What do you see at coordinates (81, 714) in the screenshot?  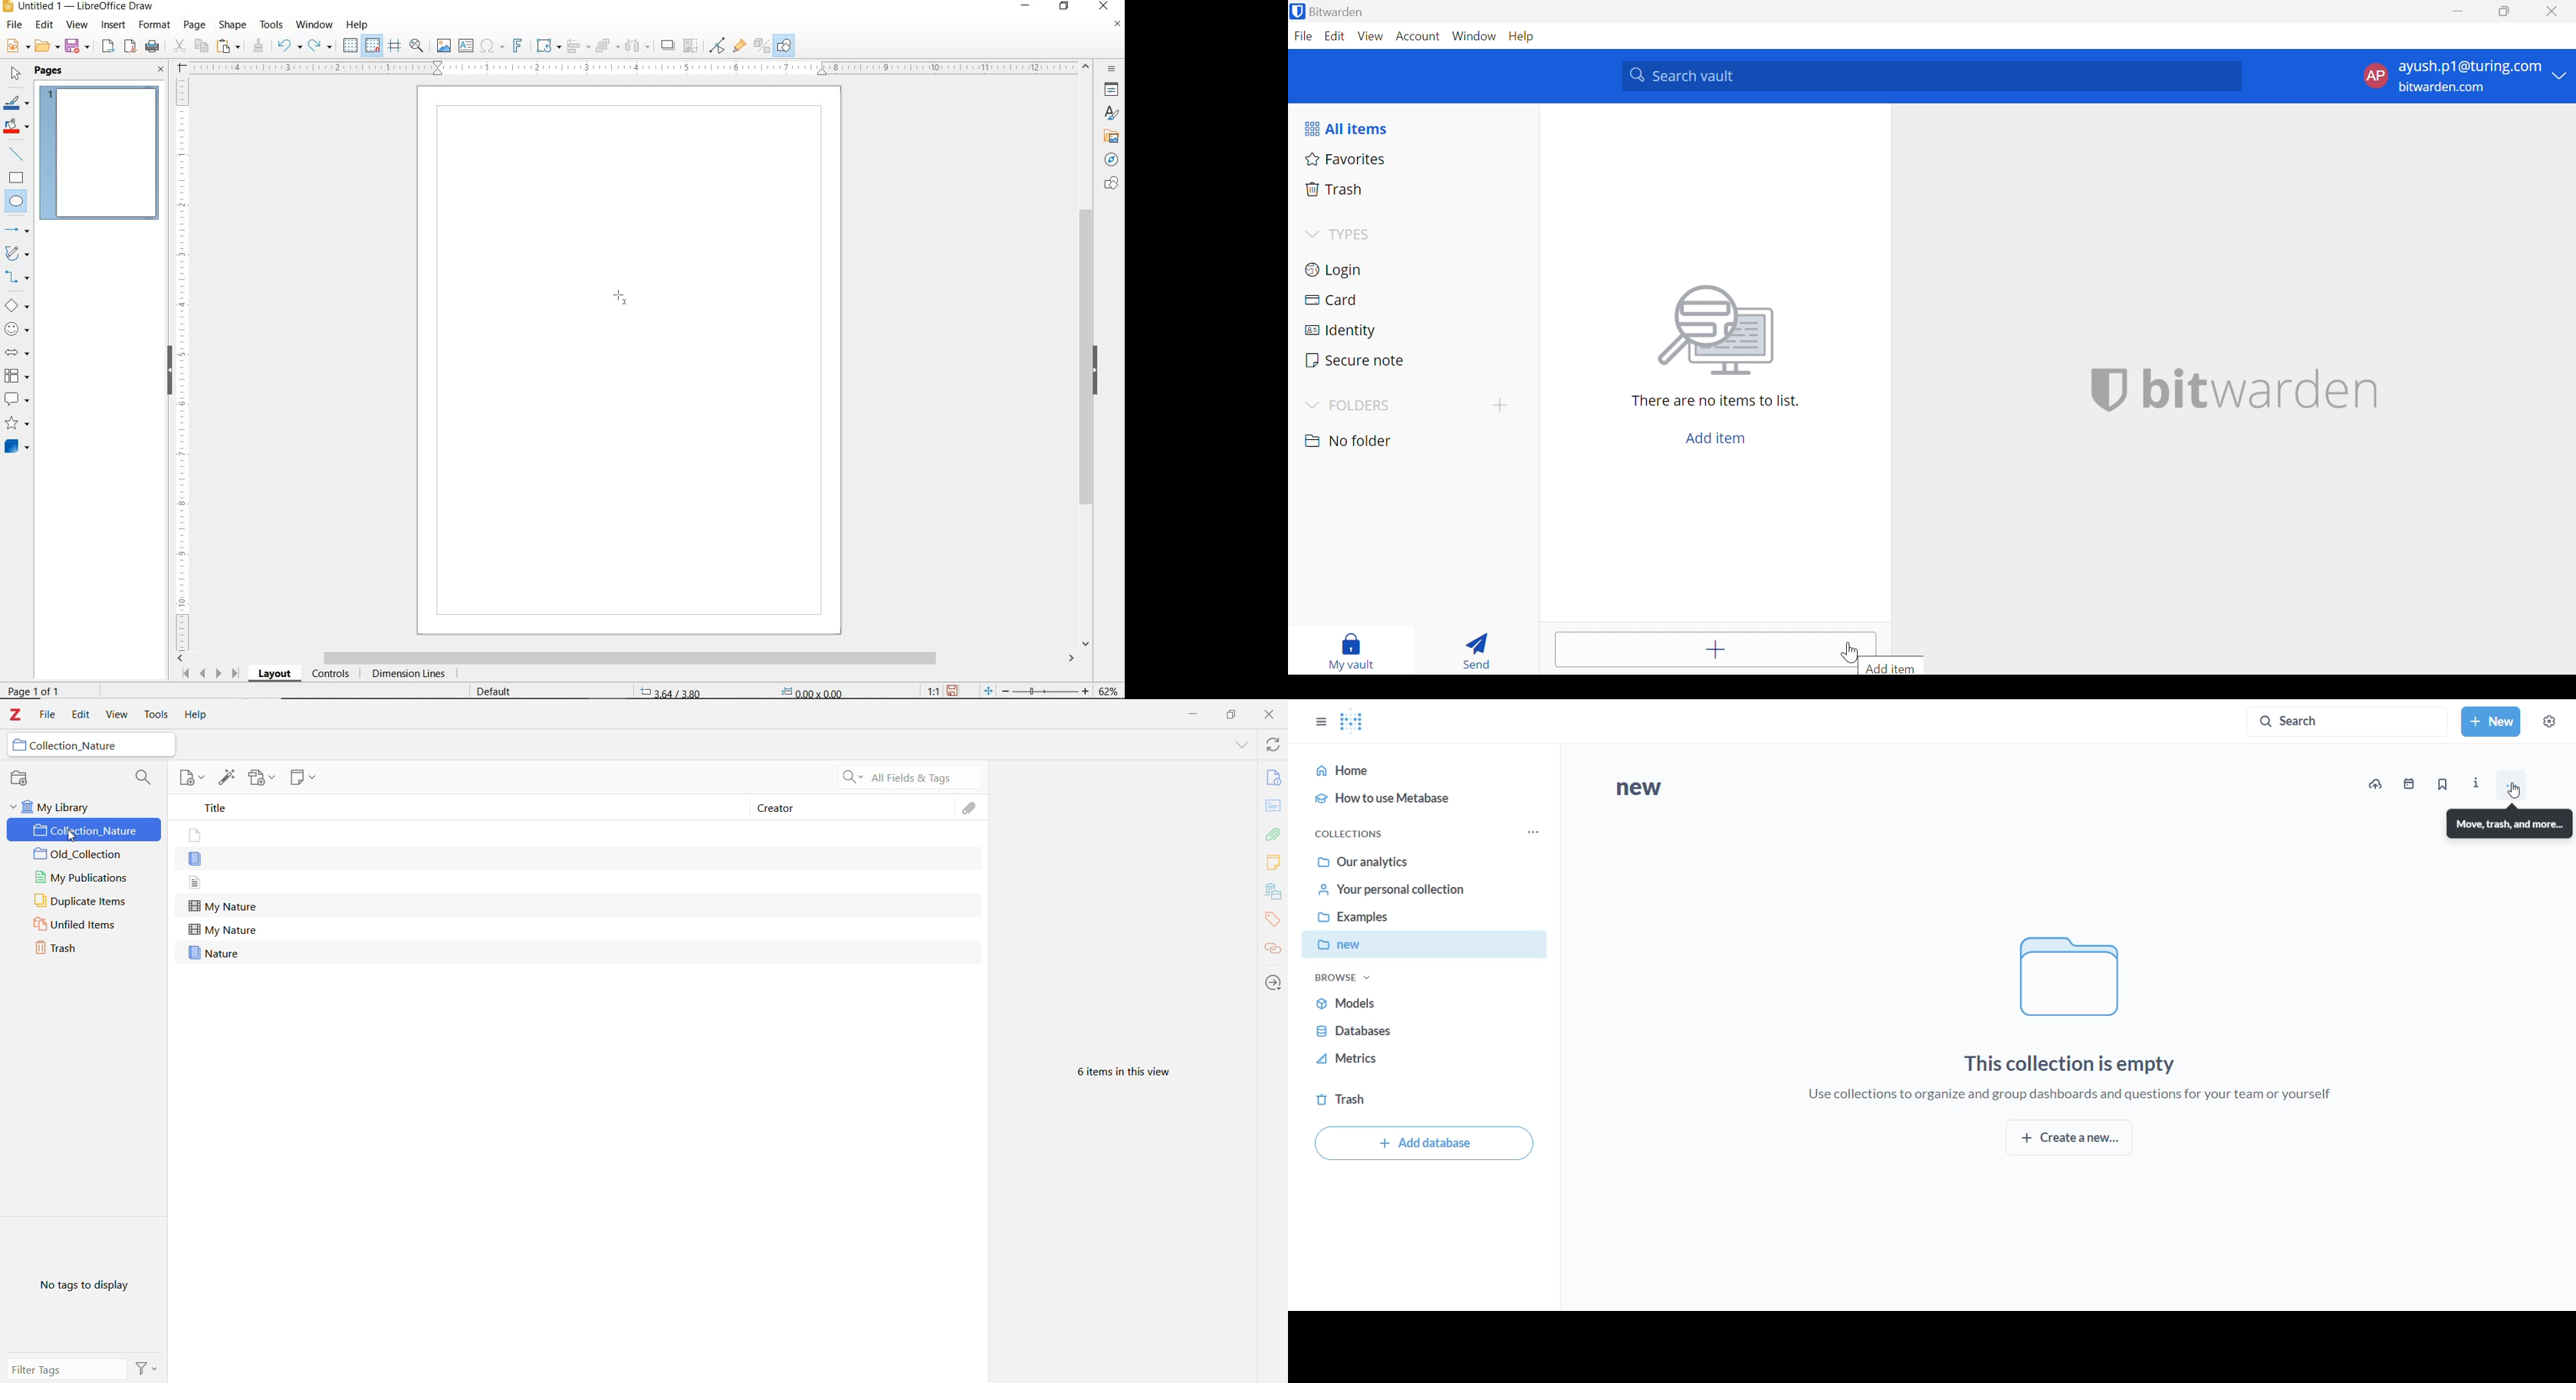 I see `Edit` at bounding box center [81, 714].